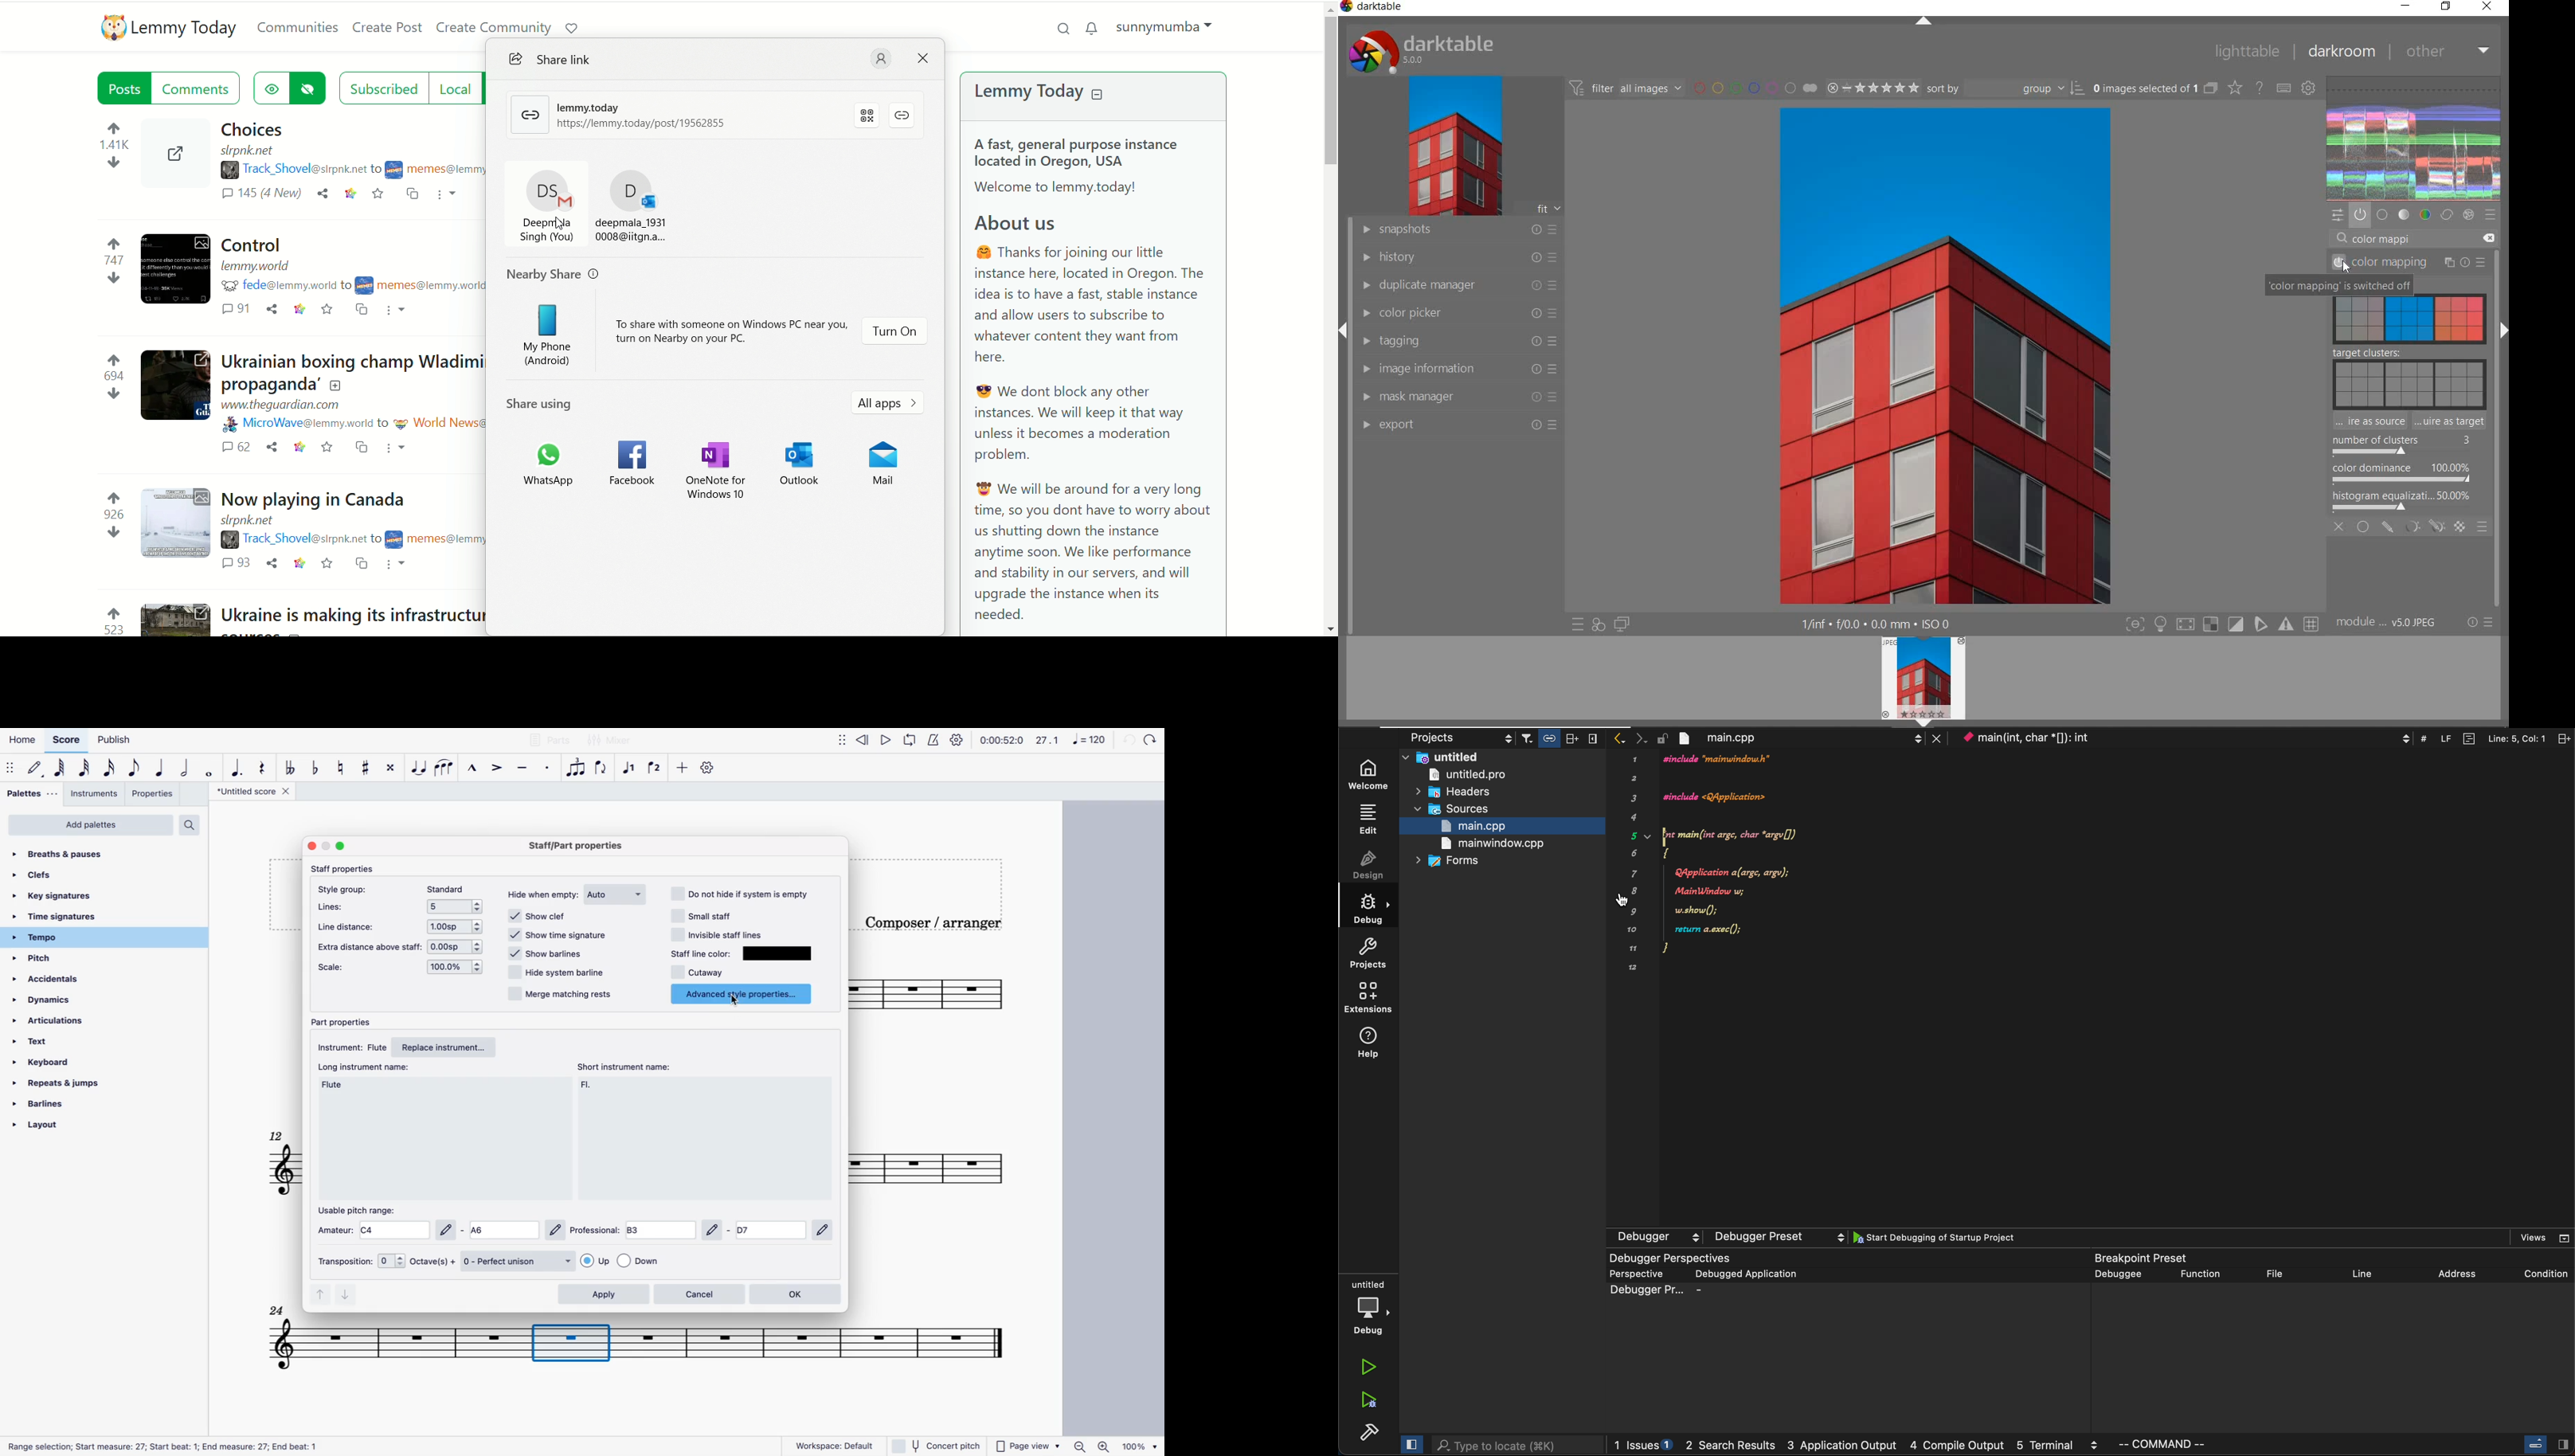  What do you see at coordinates (326, 847) in the screenshot?
I see `minimize` at bounding box center [326, 847].